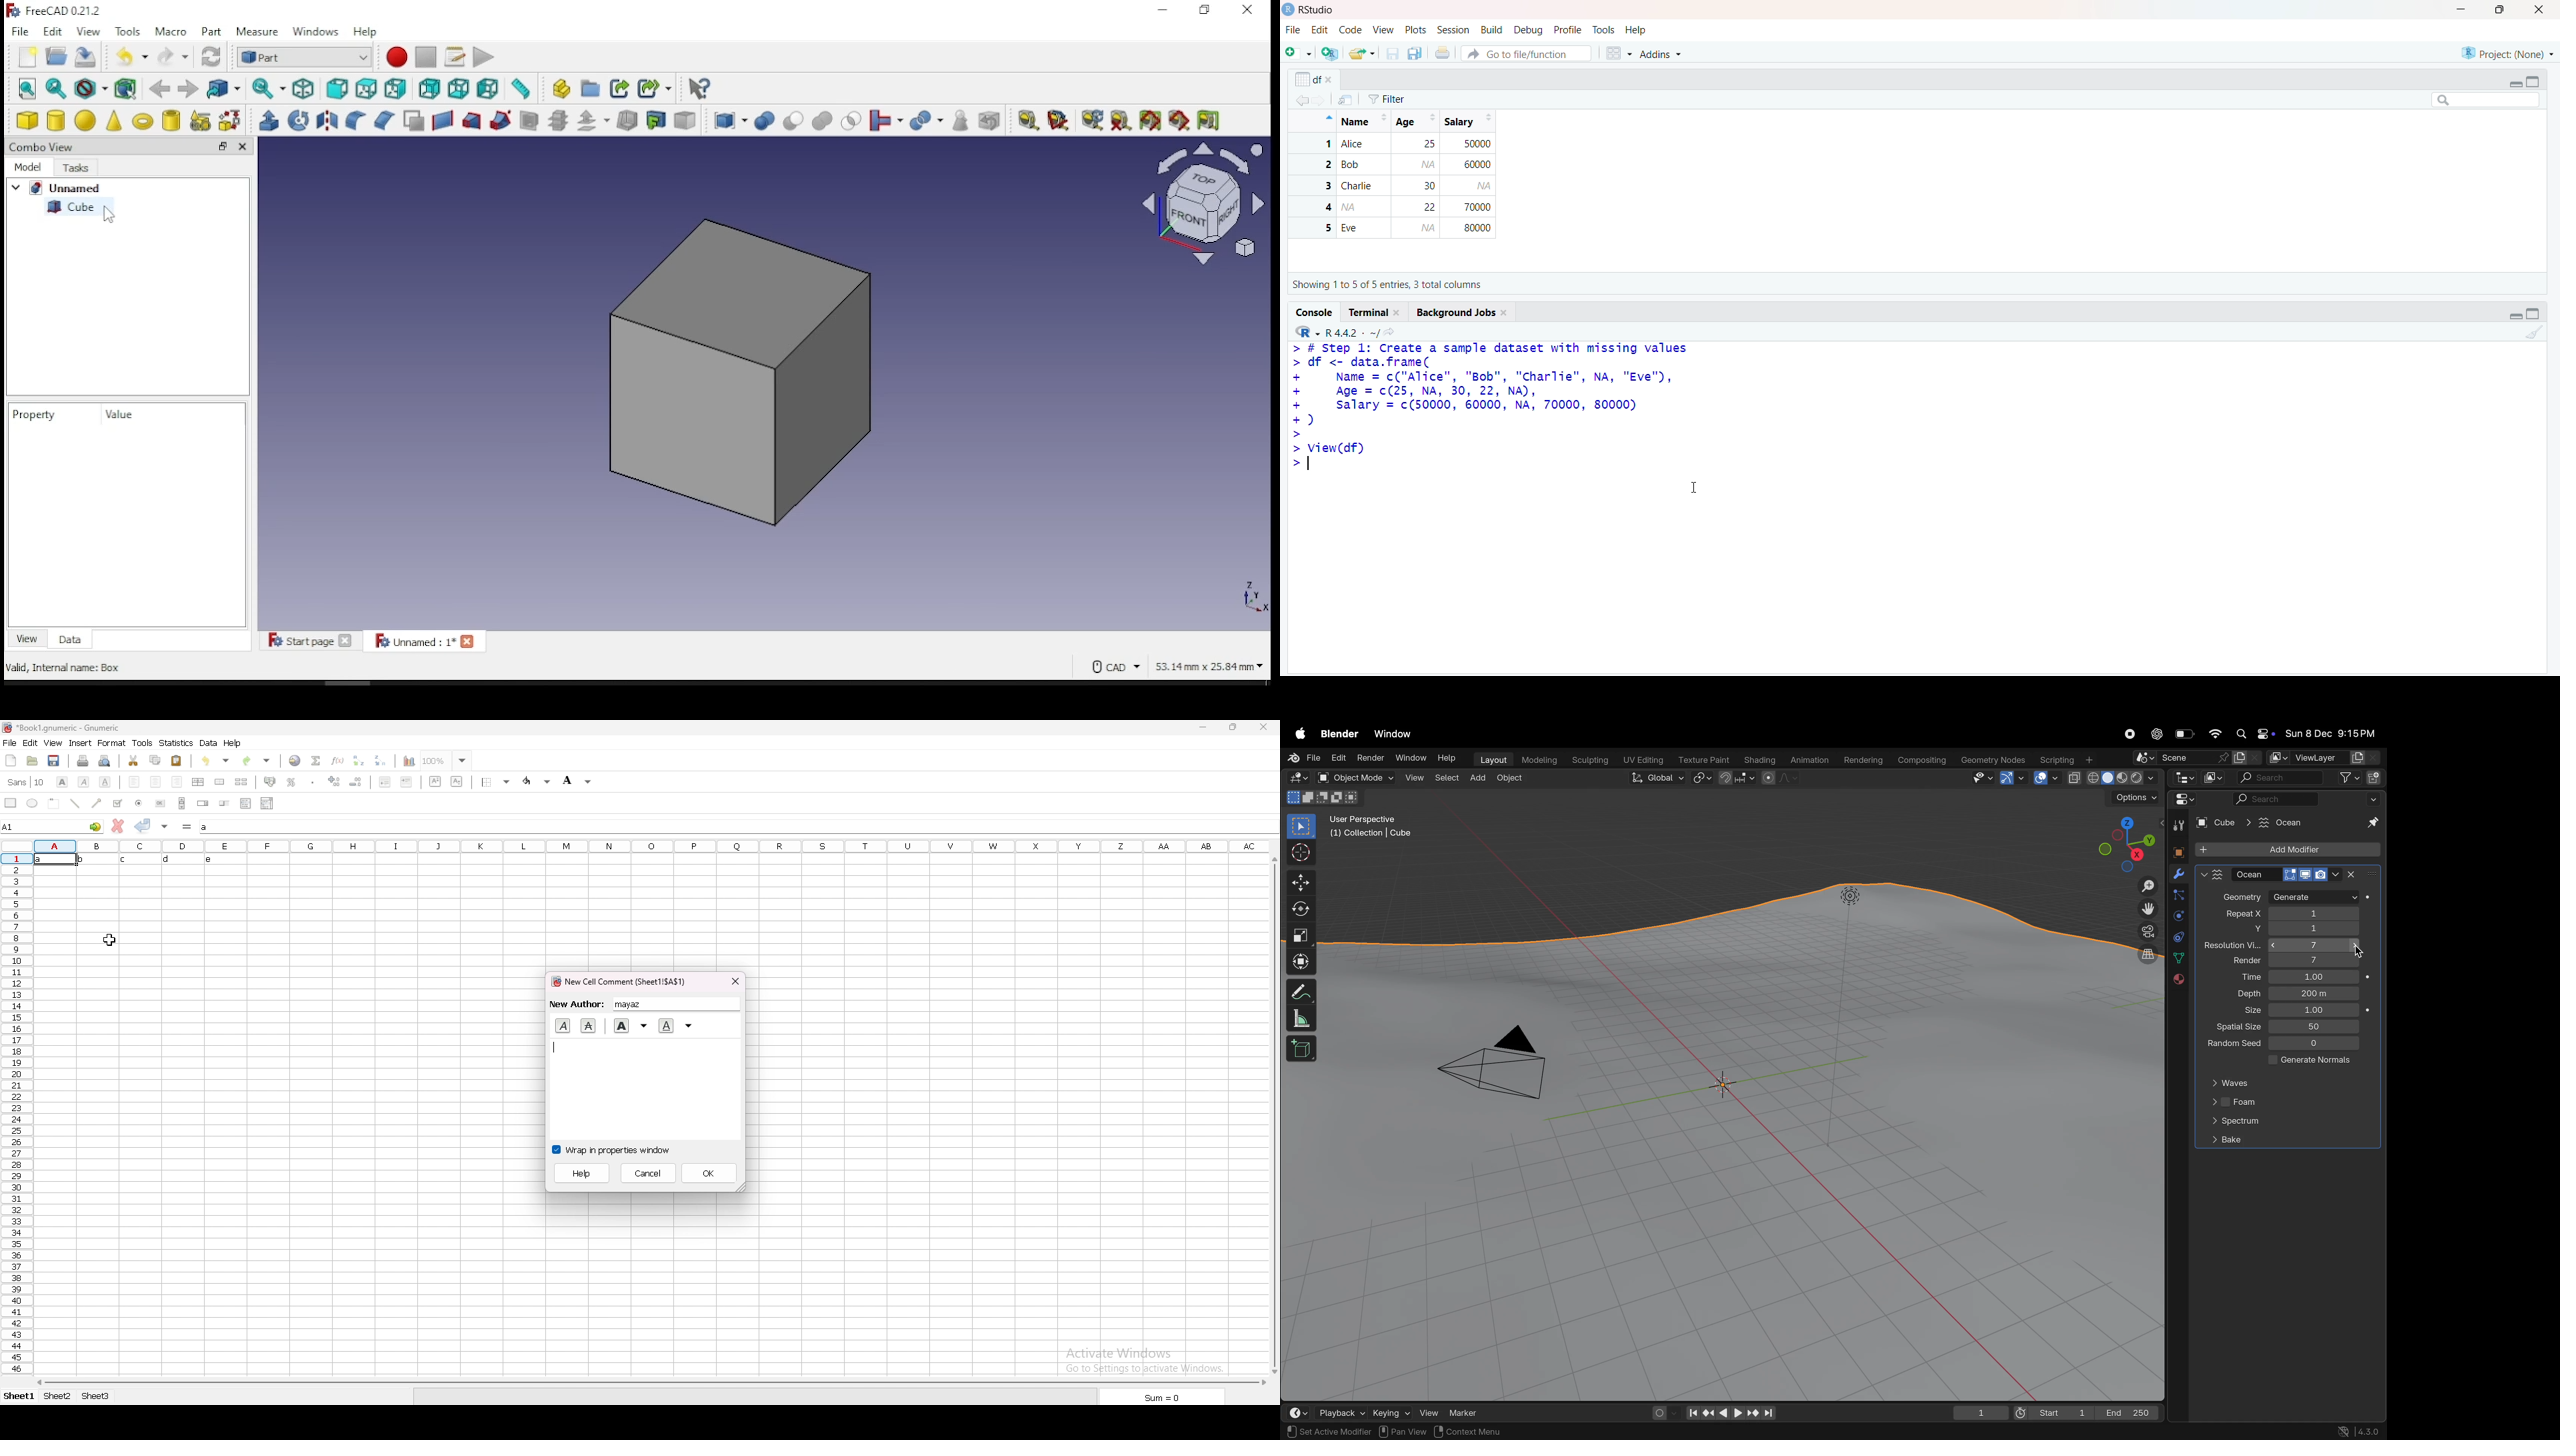 This screenshot has width=2576, height=1456. What do you see at coordinates (2235, 1123) in the screenshot?
I see `spectrum` at bounding box center [2235, 1123].